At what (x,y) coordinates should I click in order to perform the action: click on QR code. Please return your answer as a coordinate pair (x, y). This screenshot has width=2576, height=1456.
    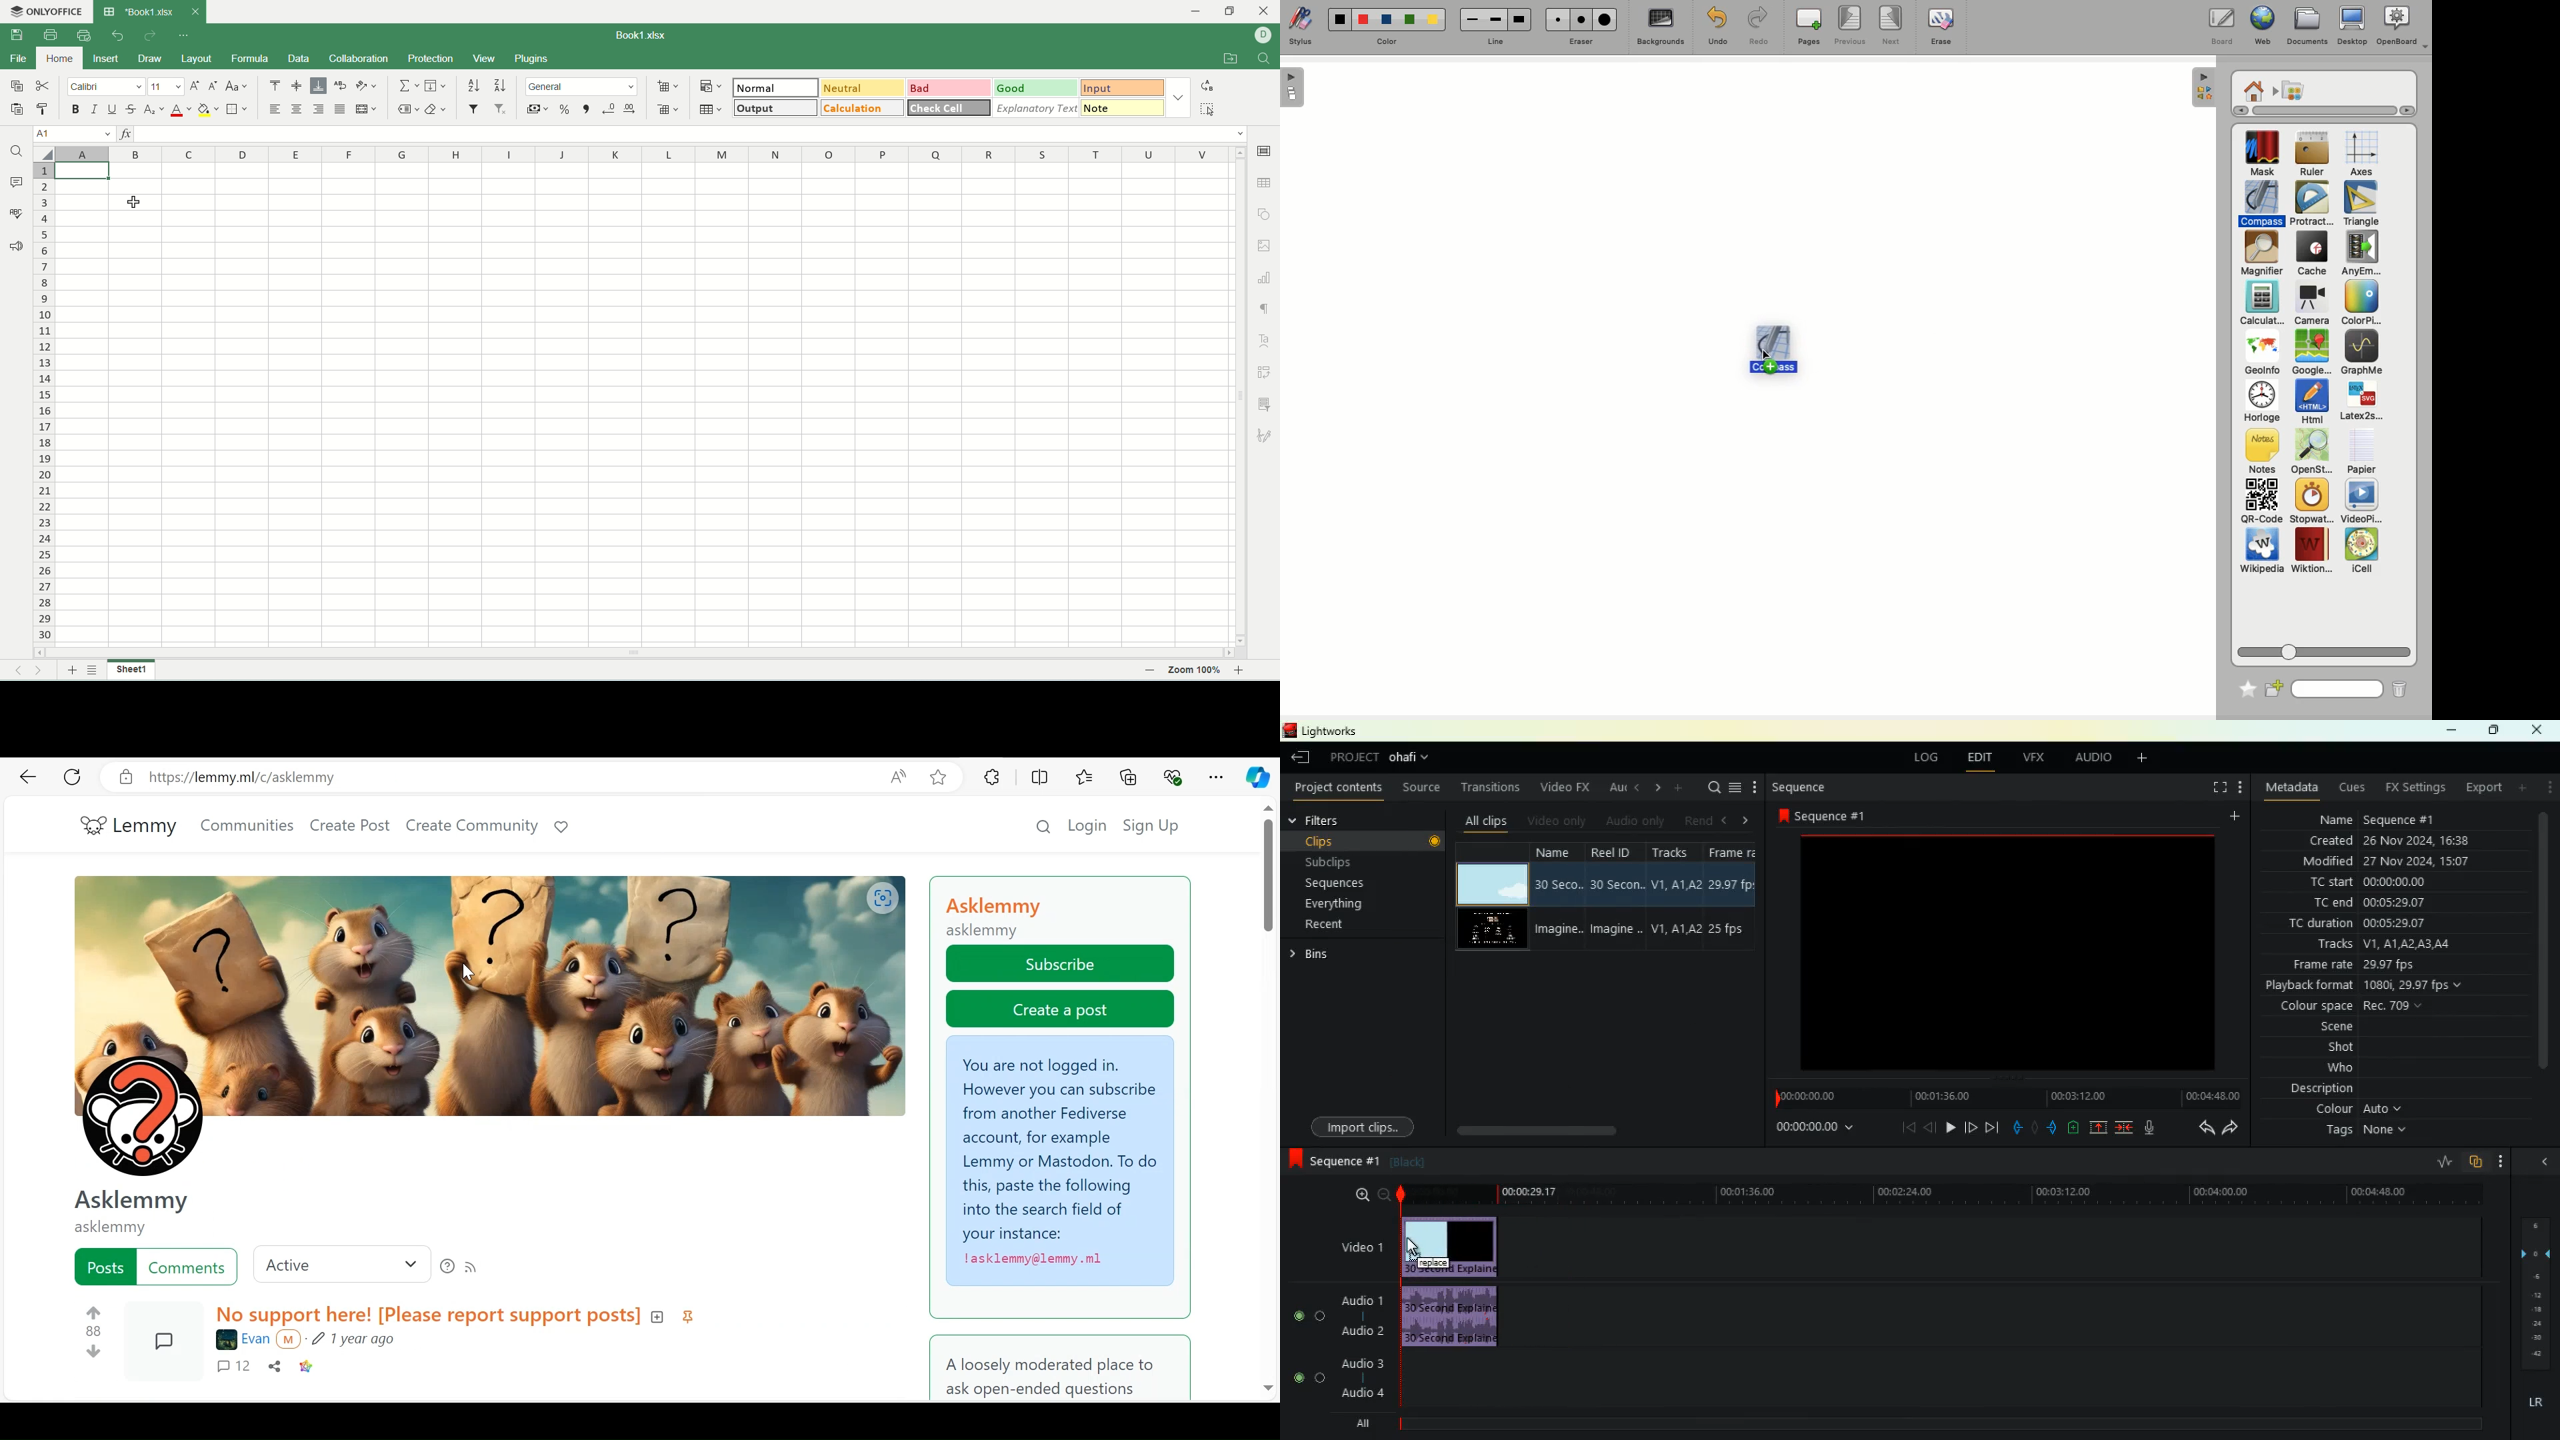
    Looking at the image, I should click on (2261, 503).